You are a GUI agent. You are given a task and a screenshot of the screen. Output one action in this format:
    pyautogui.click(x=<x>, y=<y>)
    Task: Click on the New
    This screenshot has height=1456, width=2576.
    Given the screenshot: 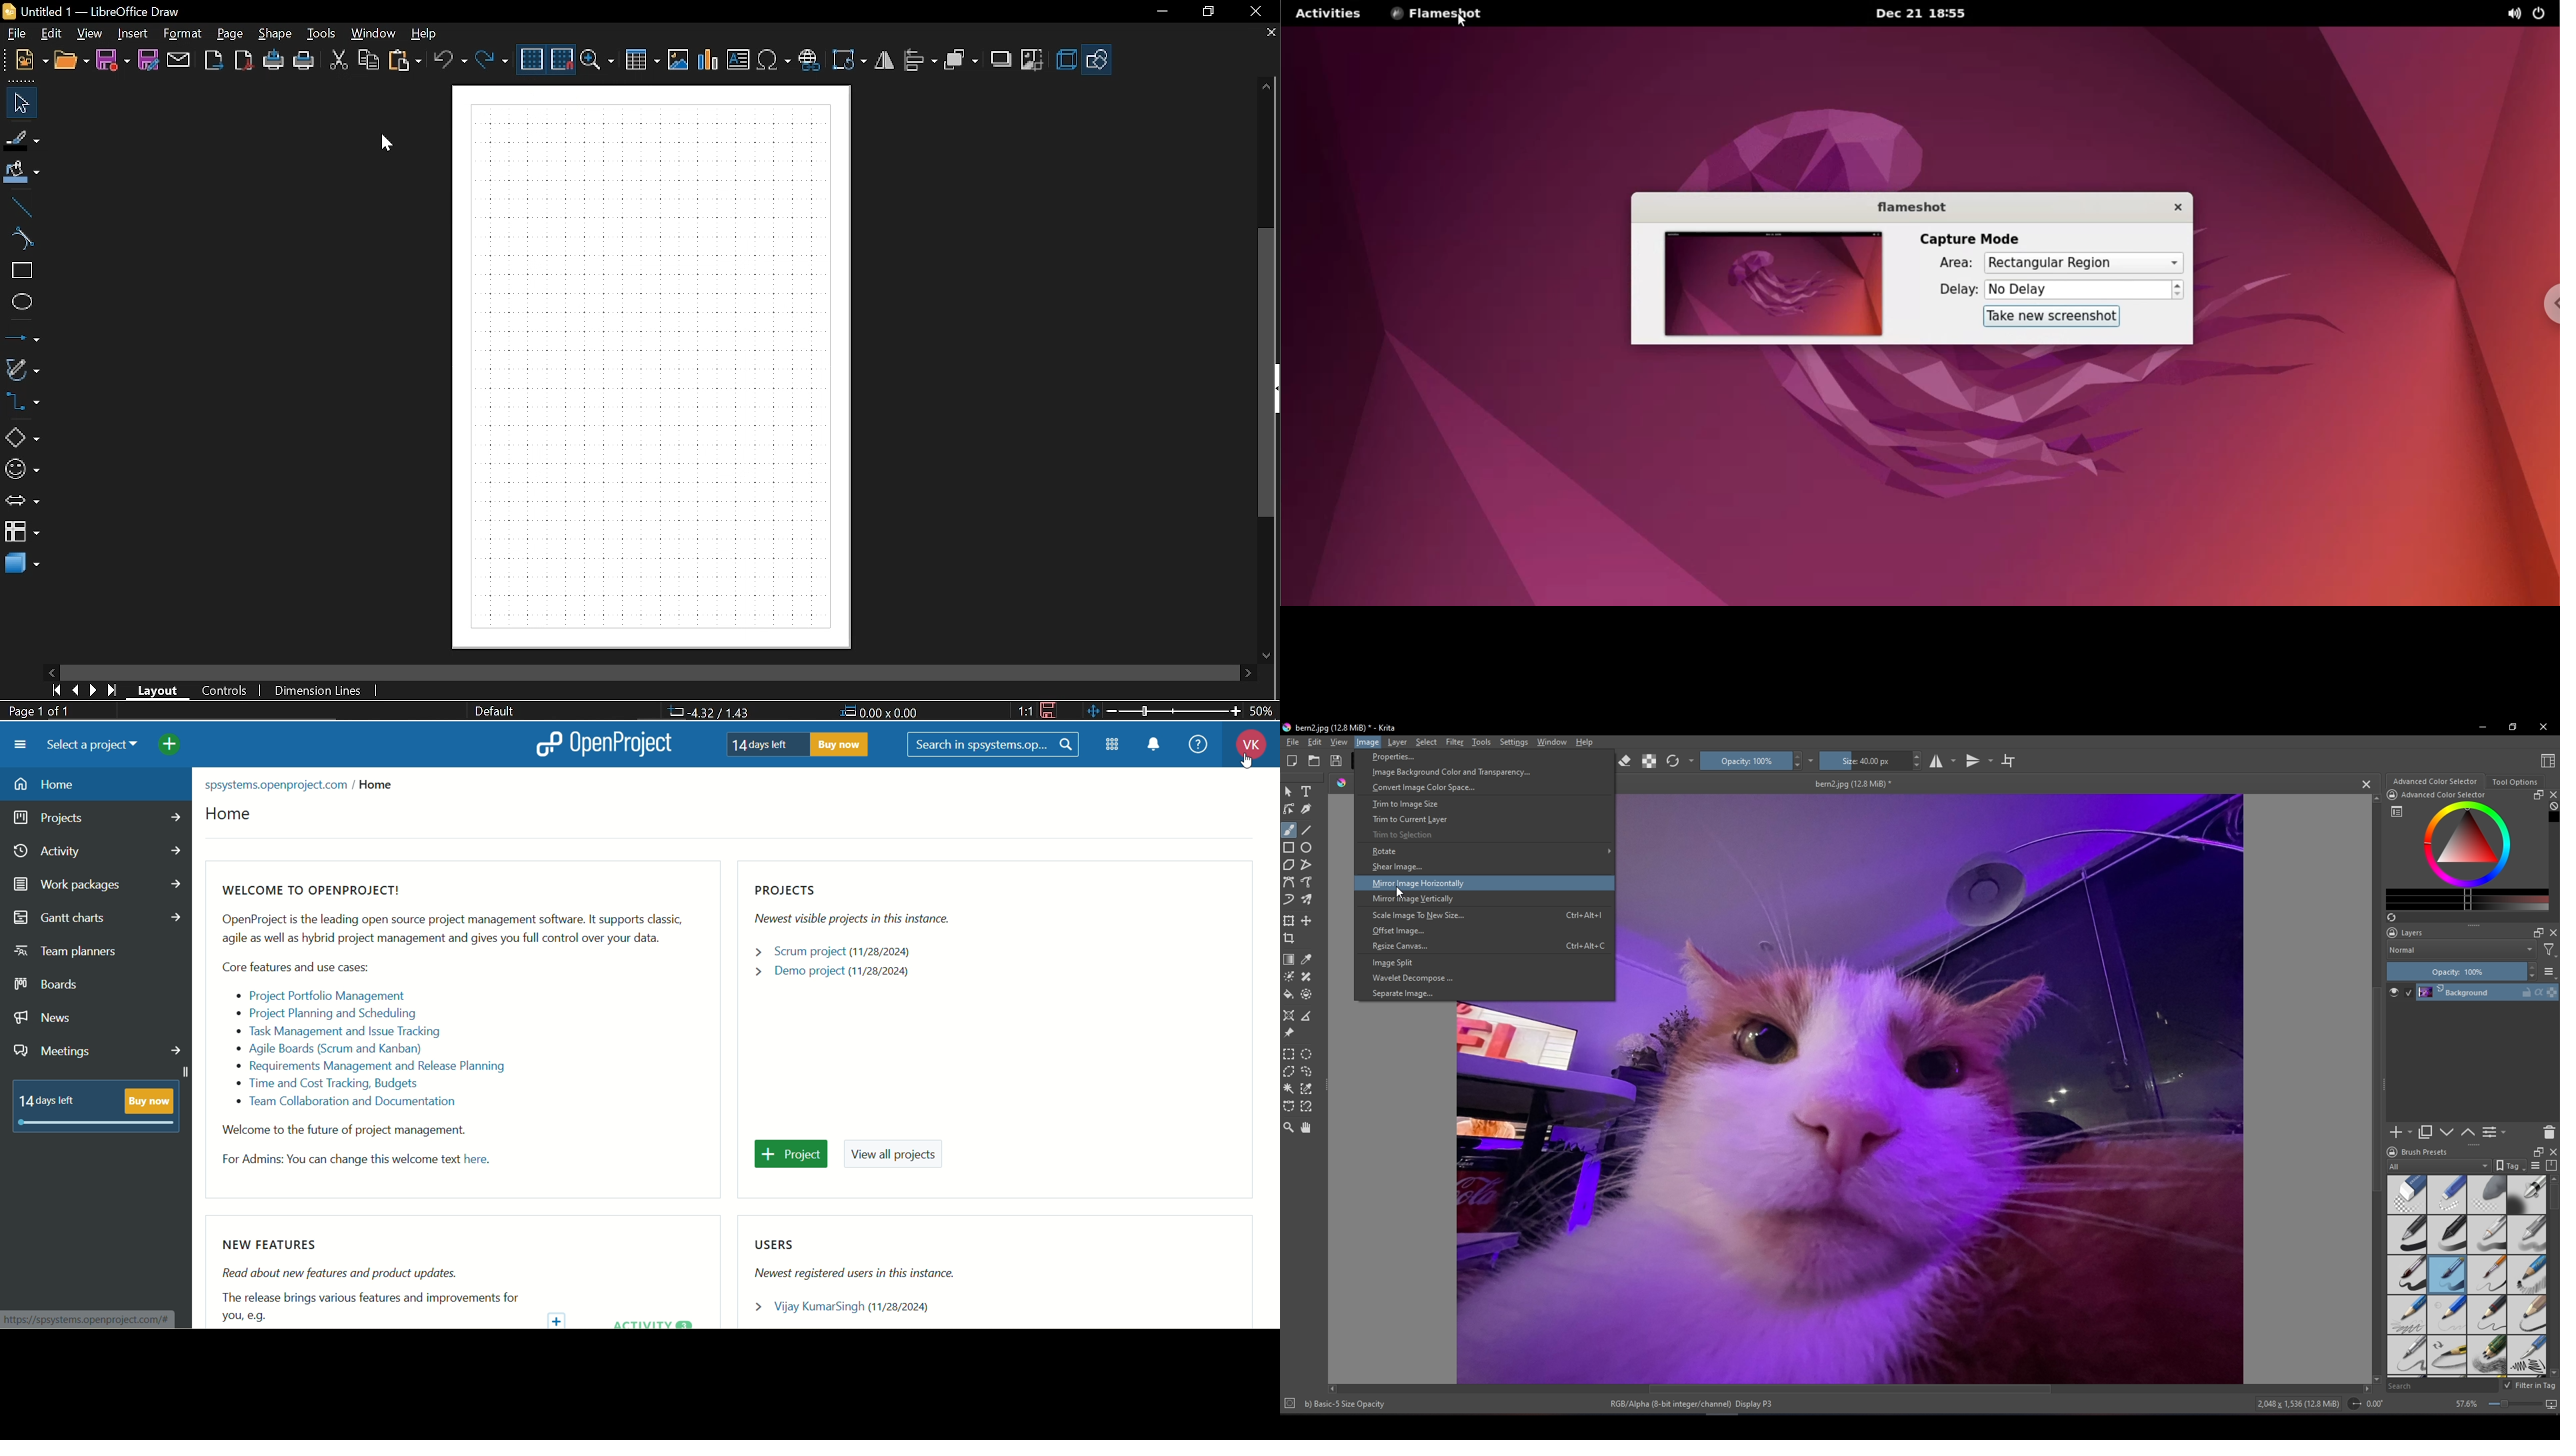 What is the action you would take?
    pyautogui.click(x=29, y=62)
    